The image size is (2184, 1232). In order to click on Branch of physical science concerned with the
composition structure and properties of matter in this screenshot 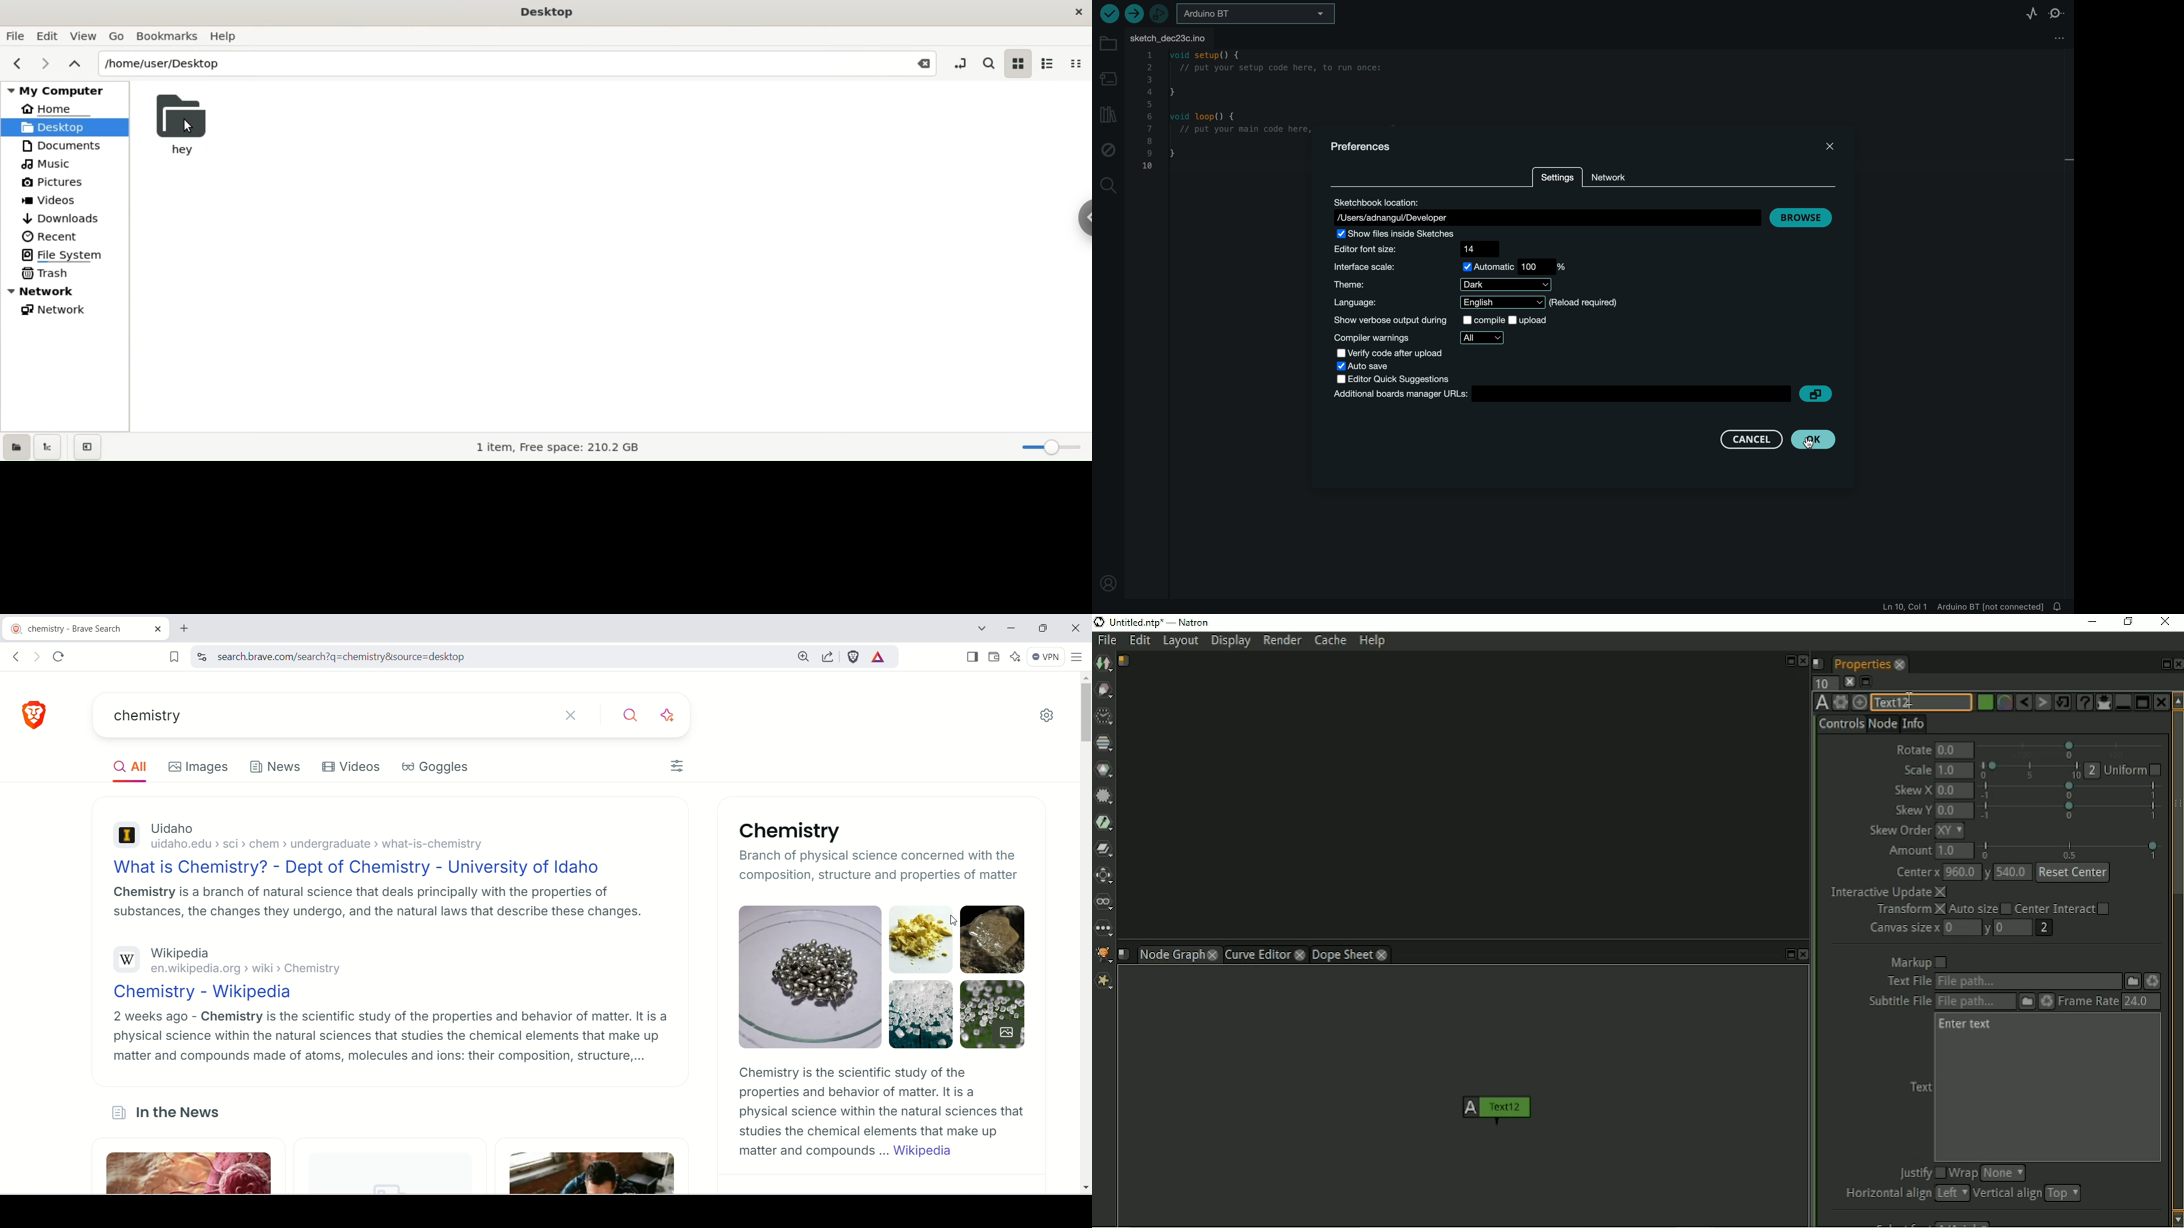, I will do `click(886, 868)`.